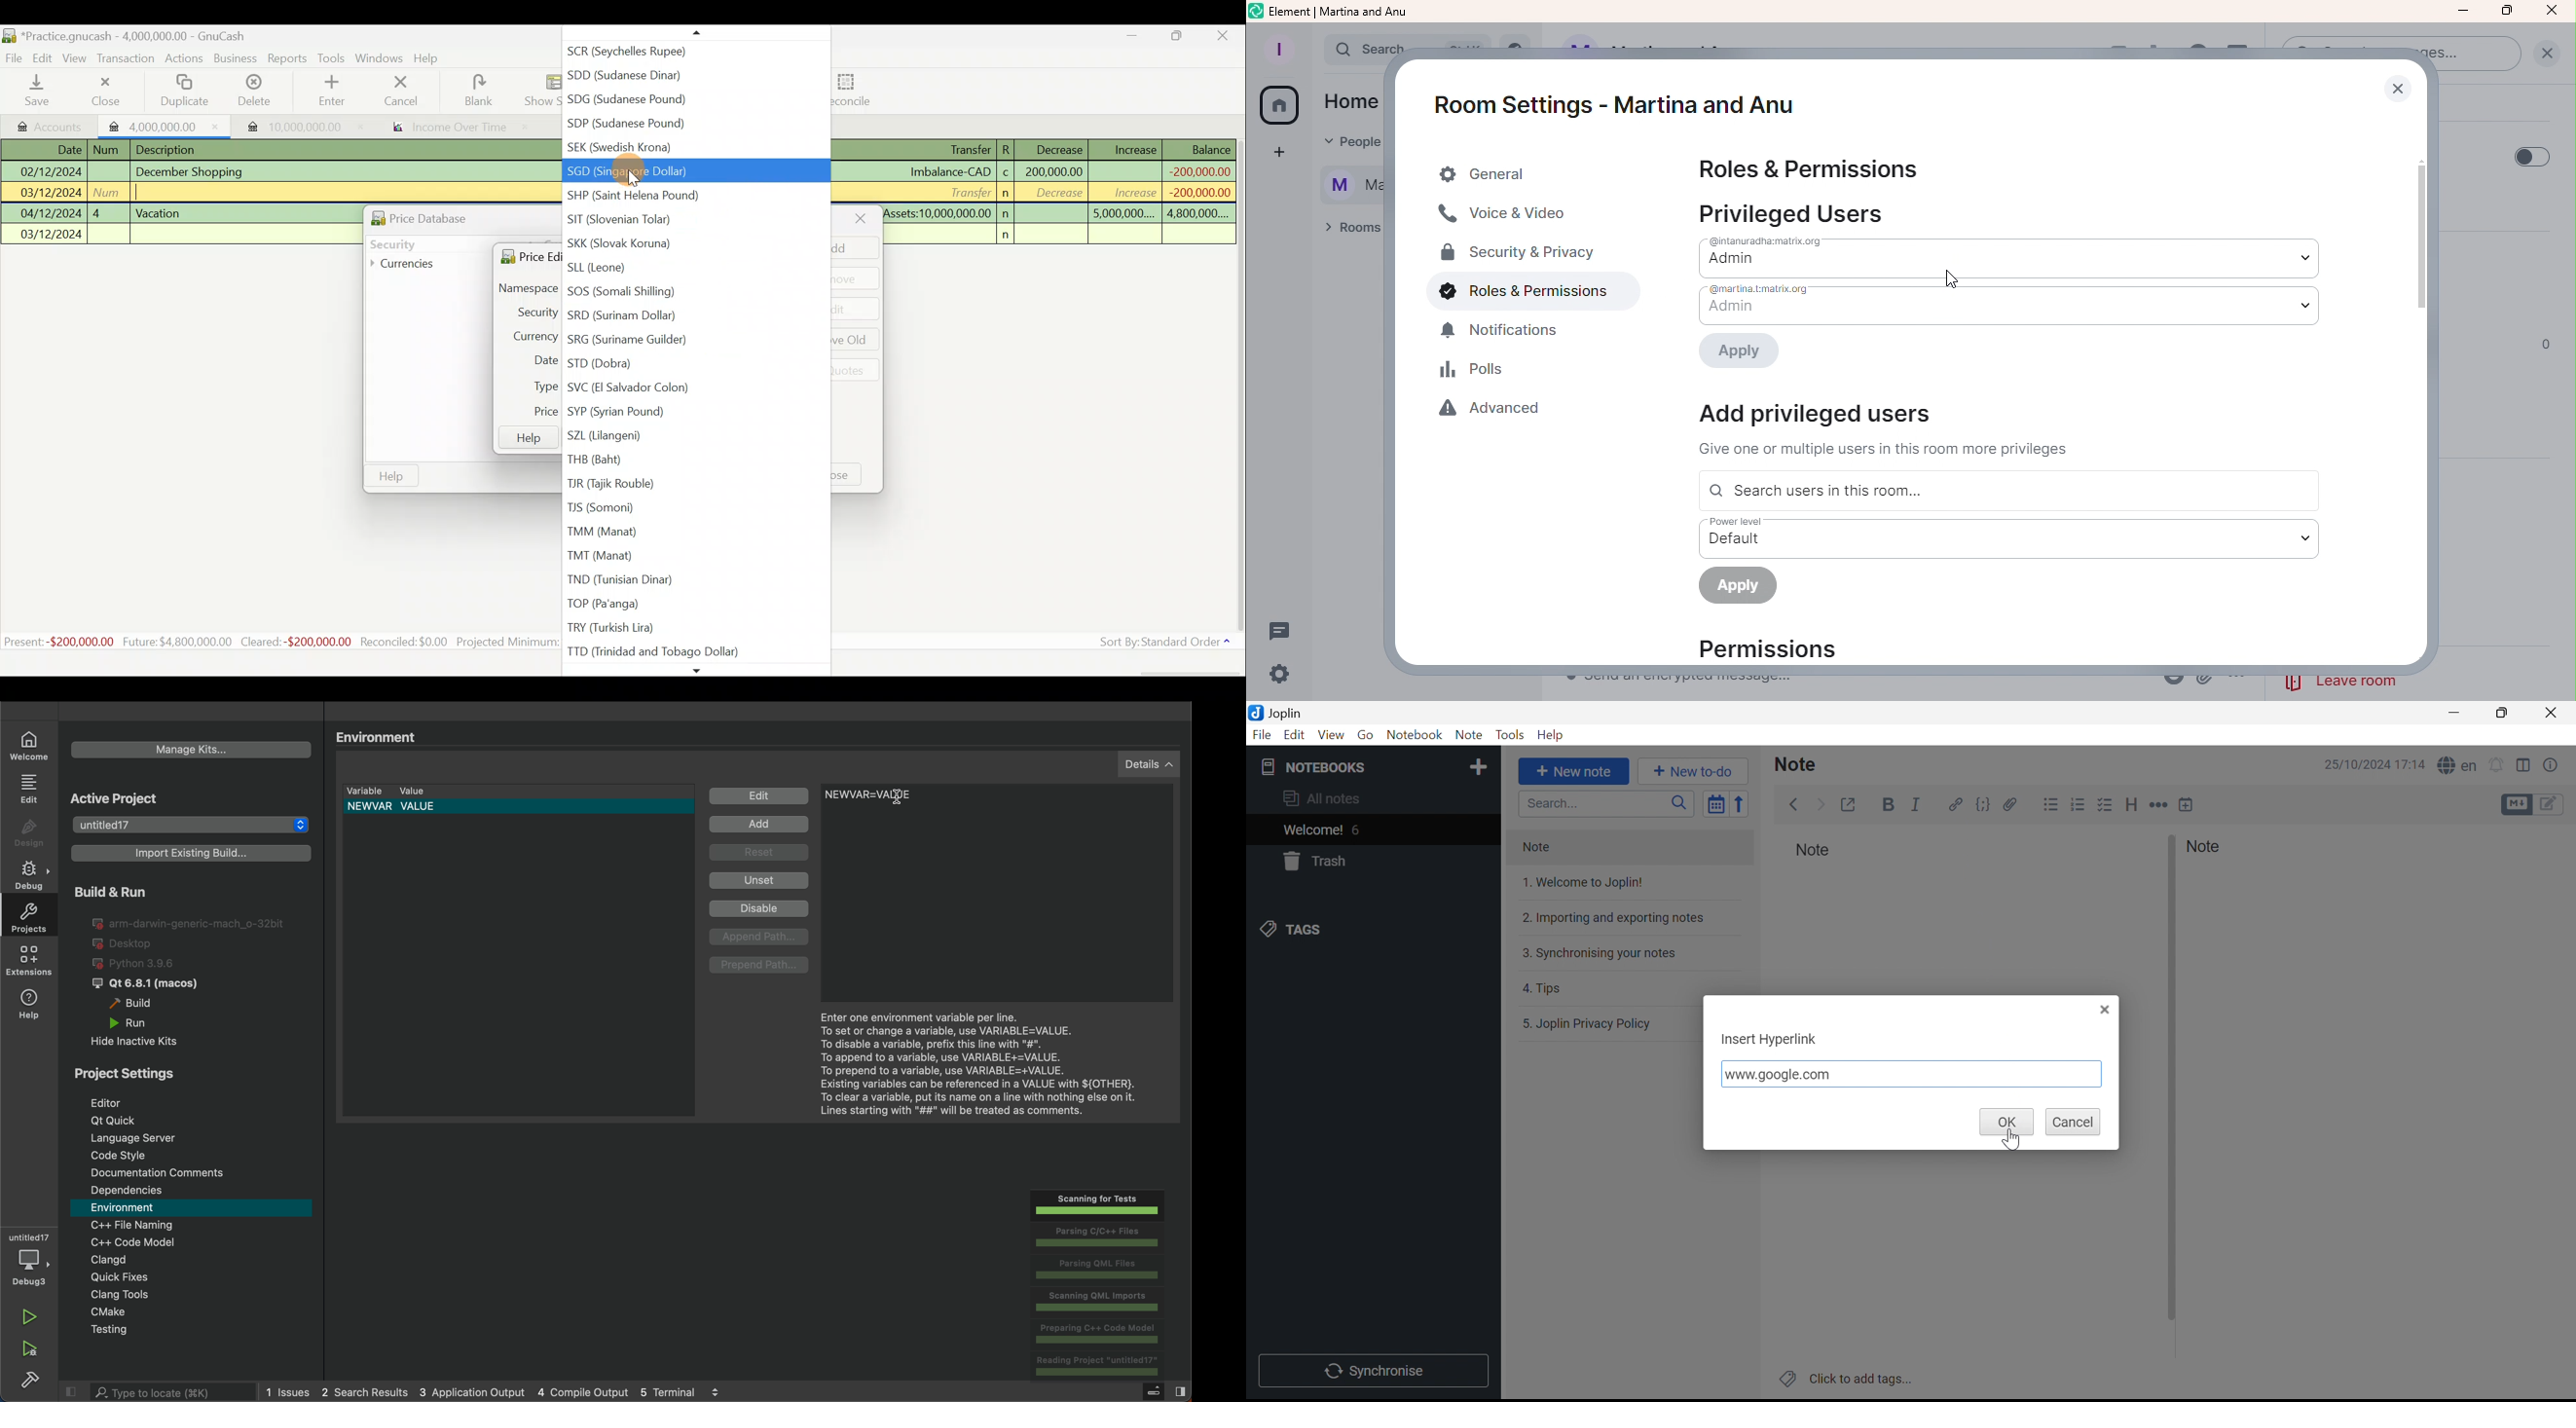  Describe the element at coordinates (186, 1071) in the screenshot. I see `Project Settings` at that location.